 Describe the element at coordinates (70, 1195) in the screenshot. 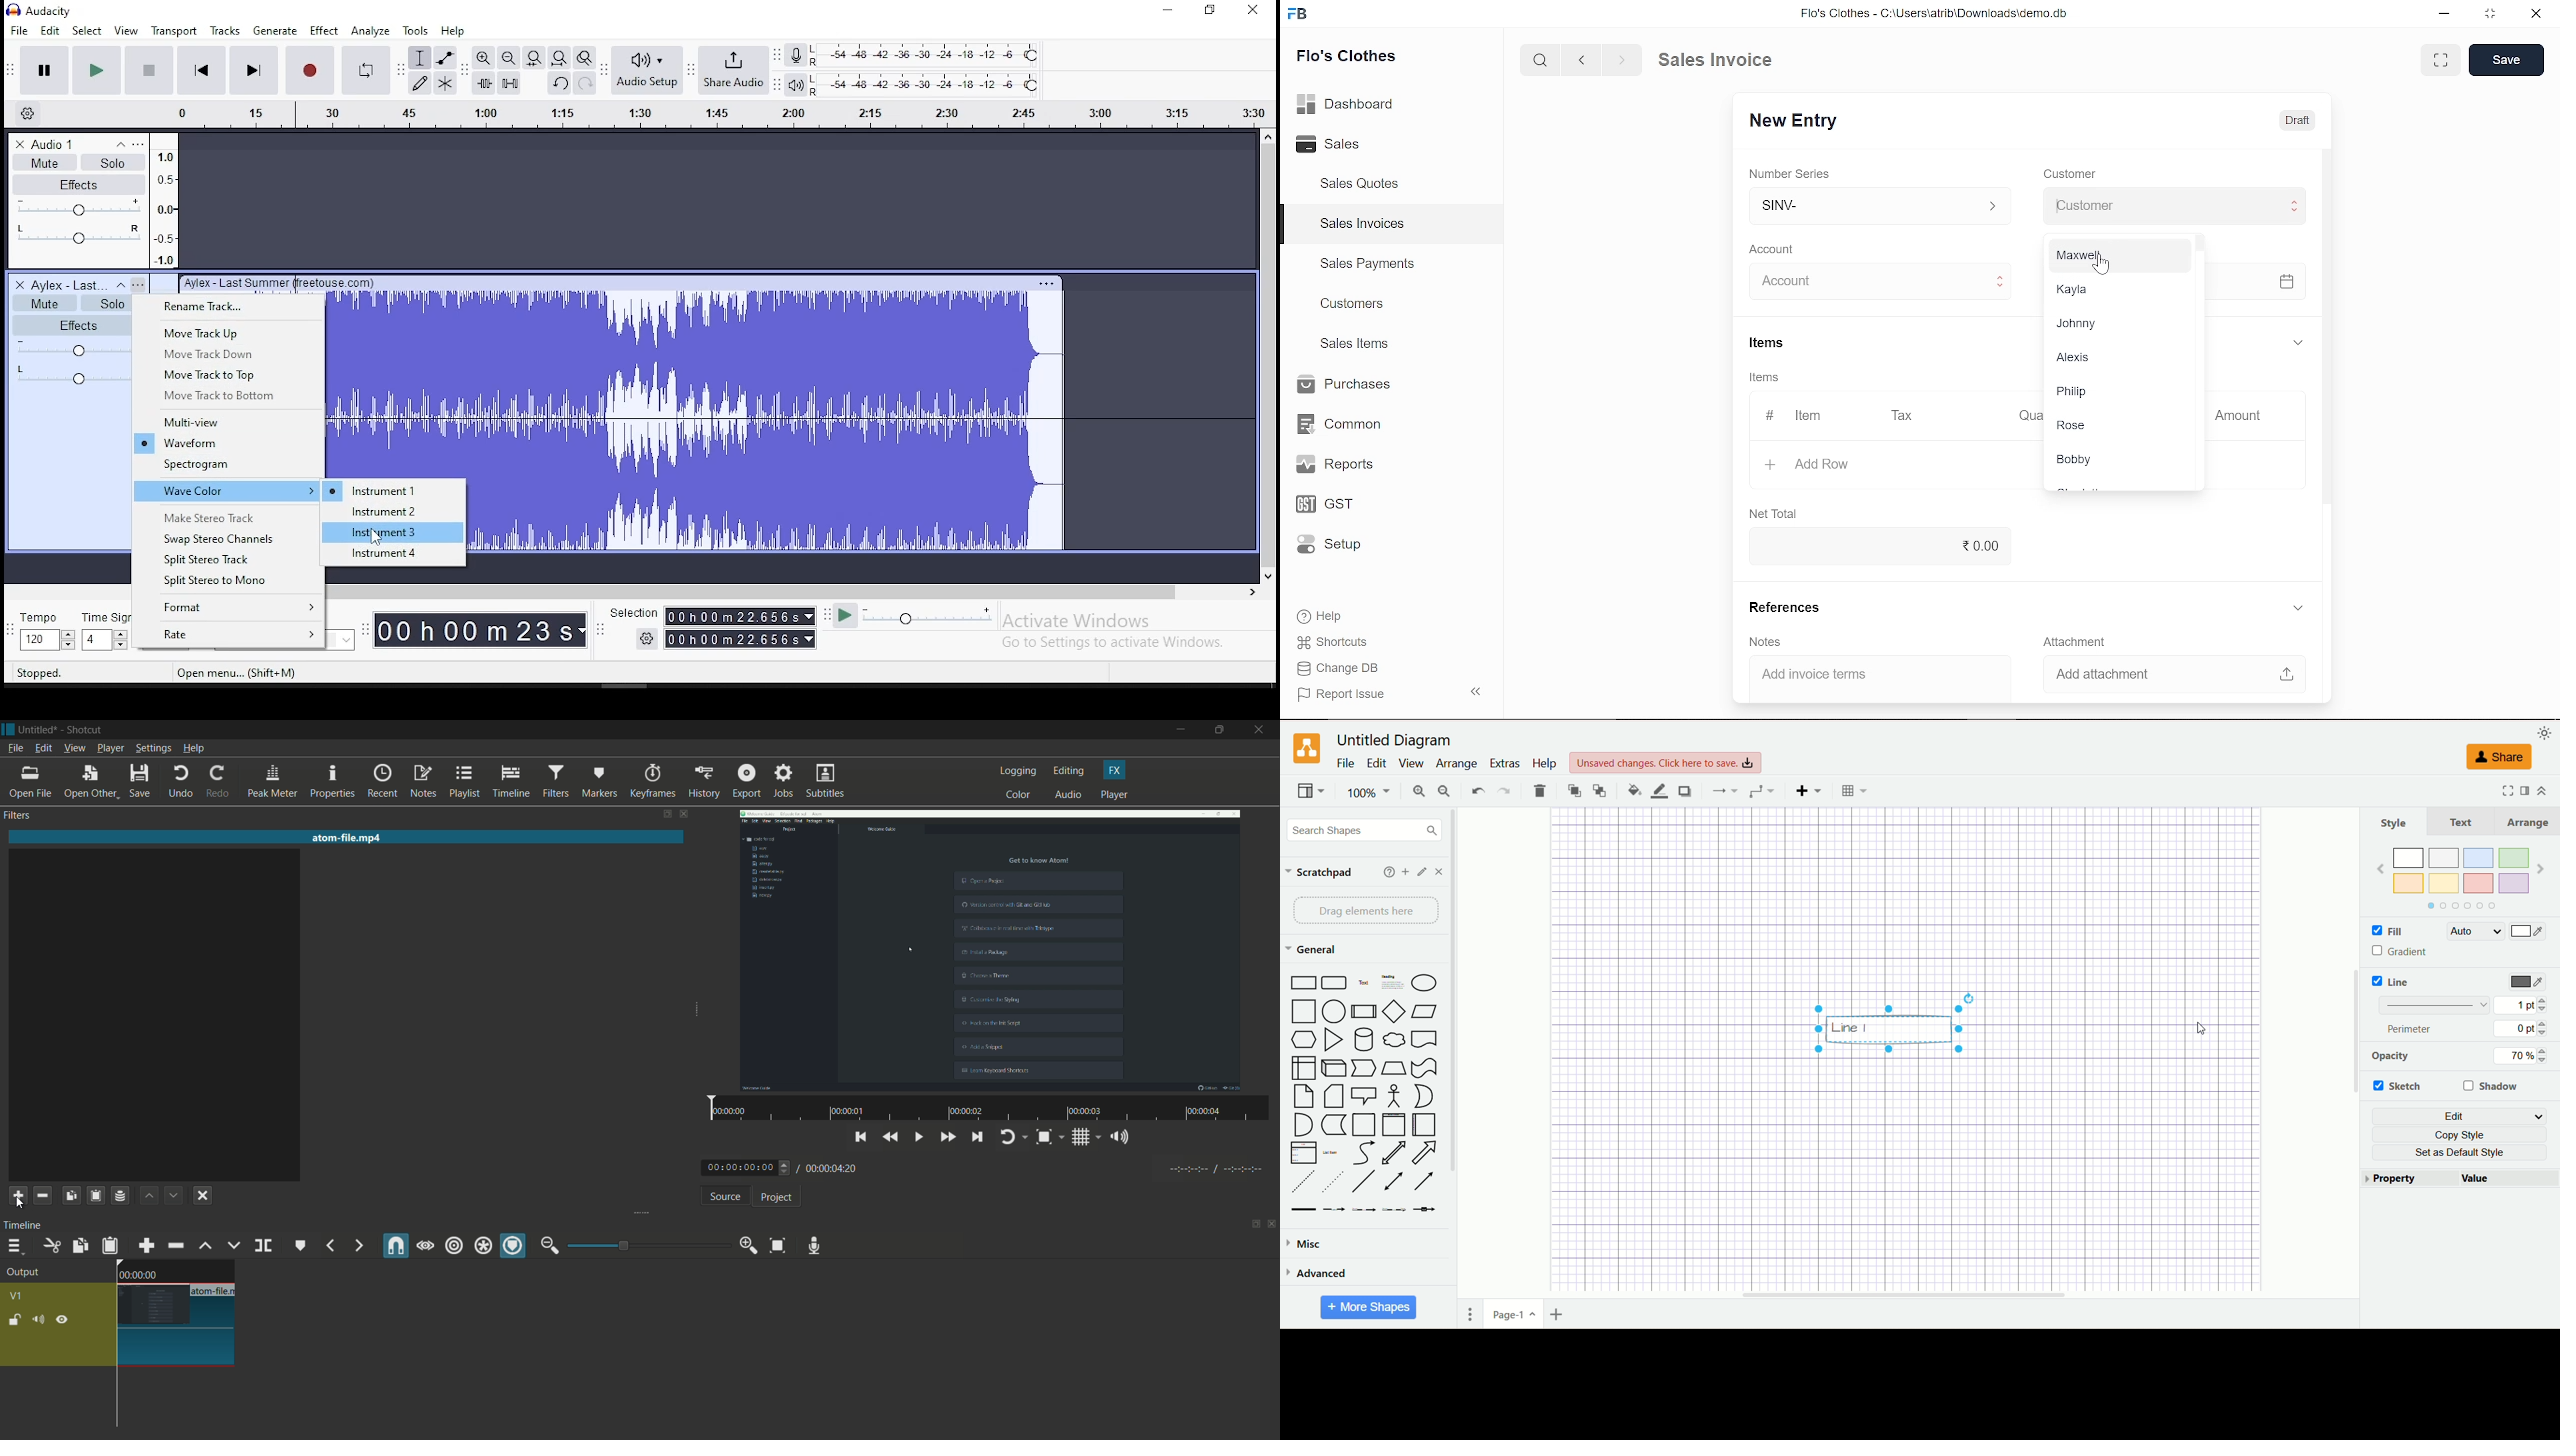

I see `copy filters` at that location.